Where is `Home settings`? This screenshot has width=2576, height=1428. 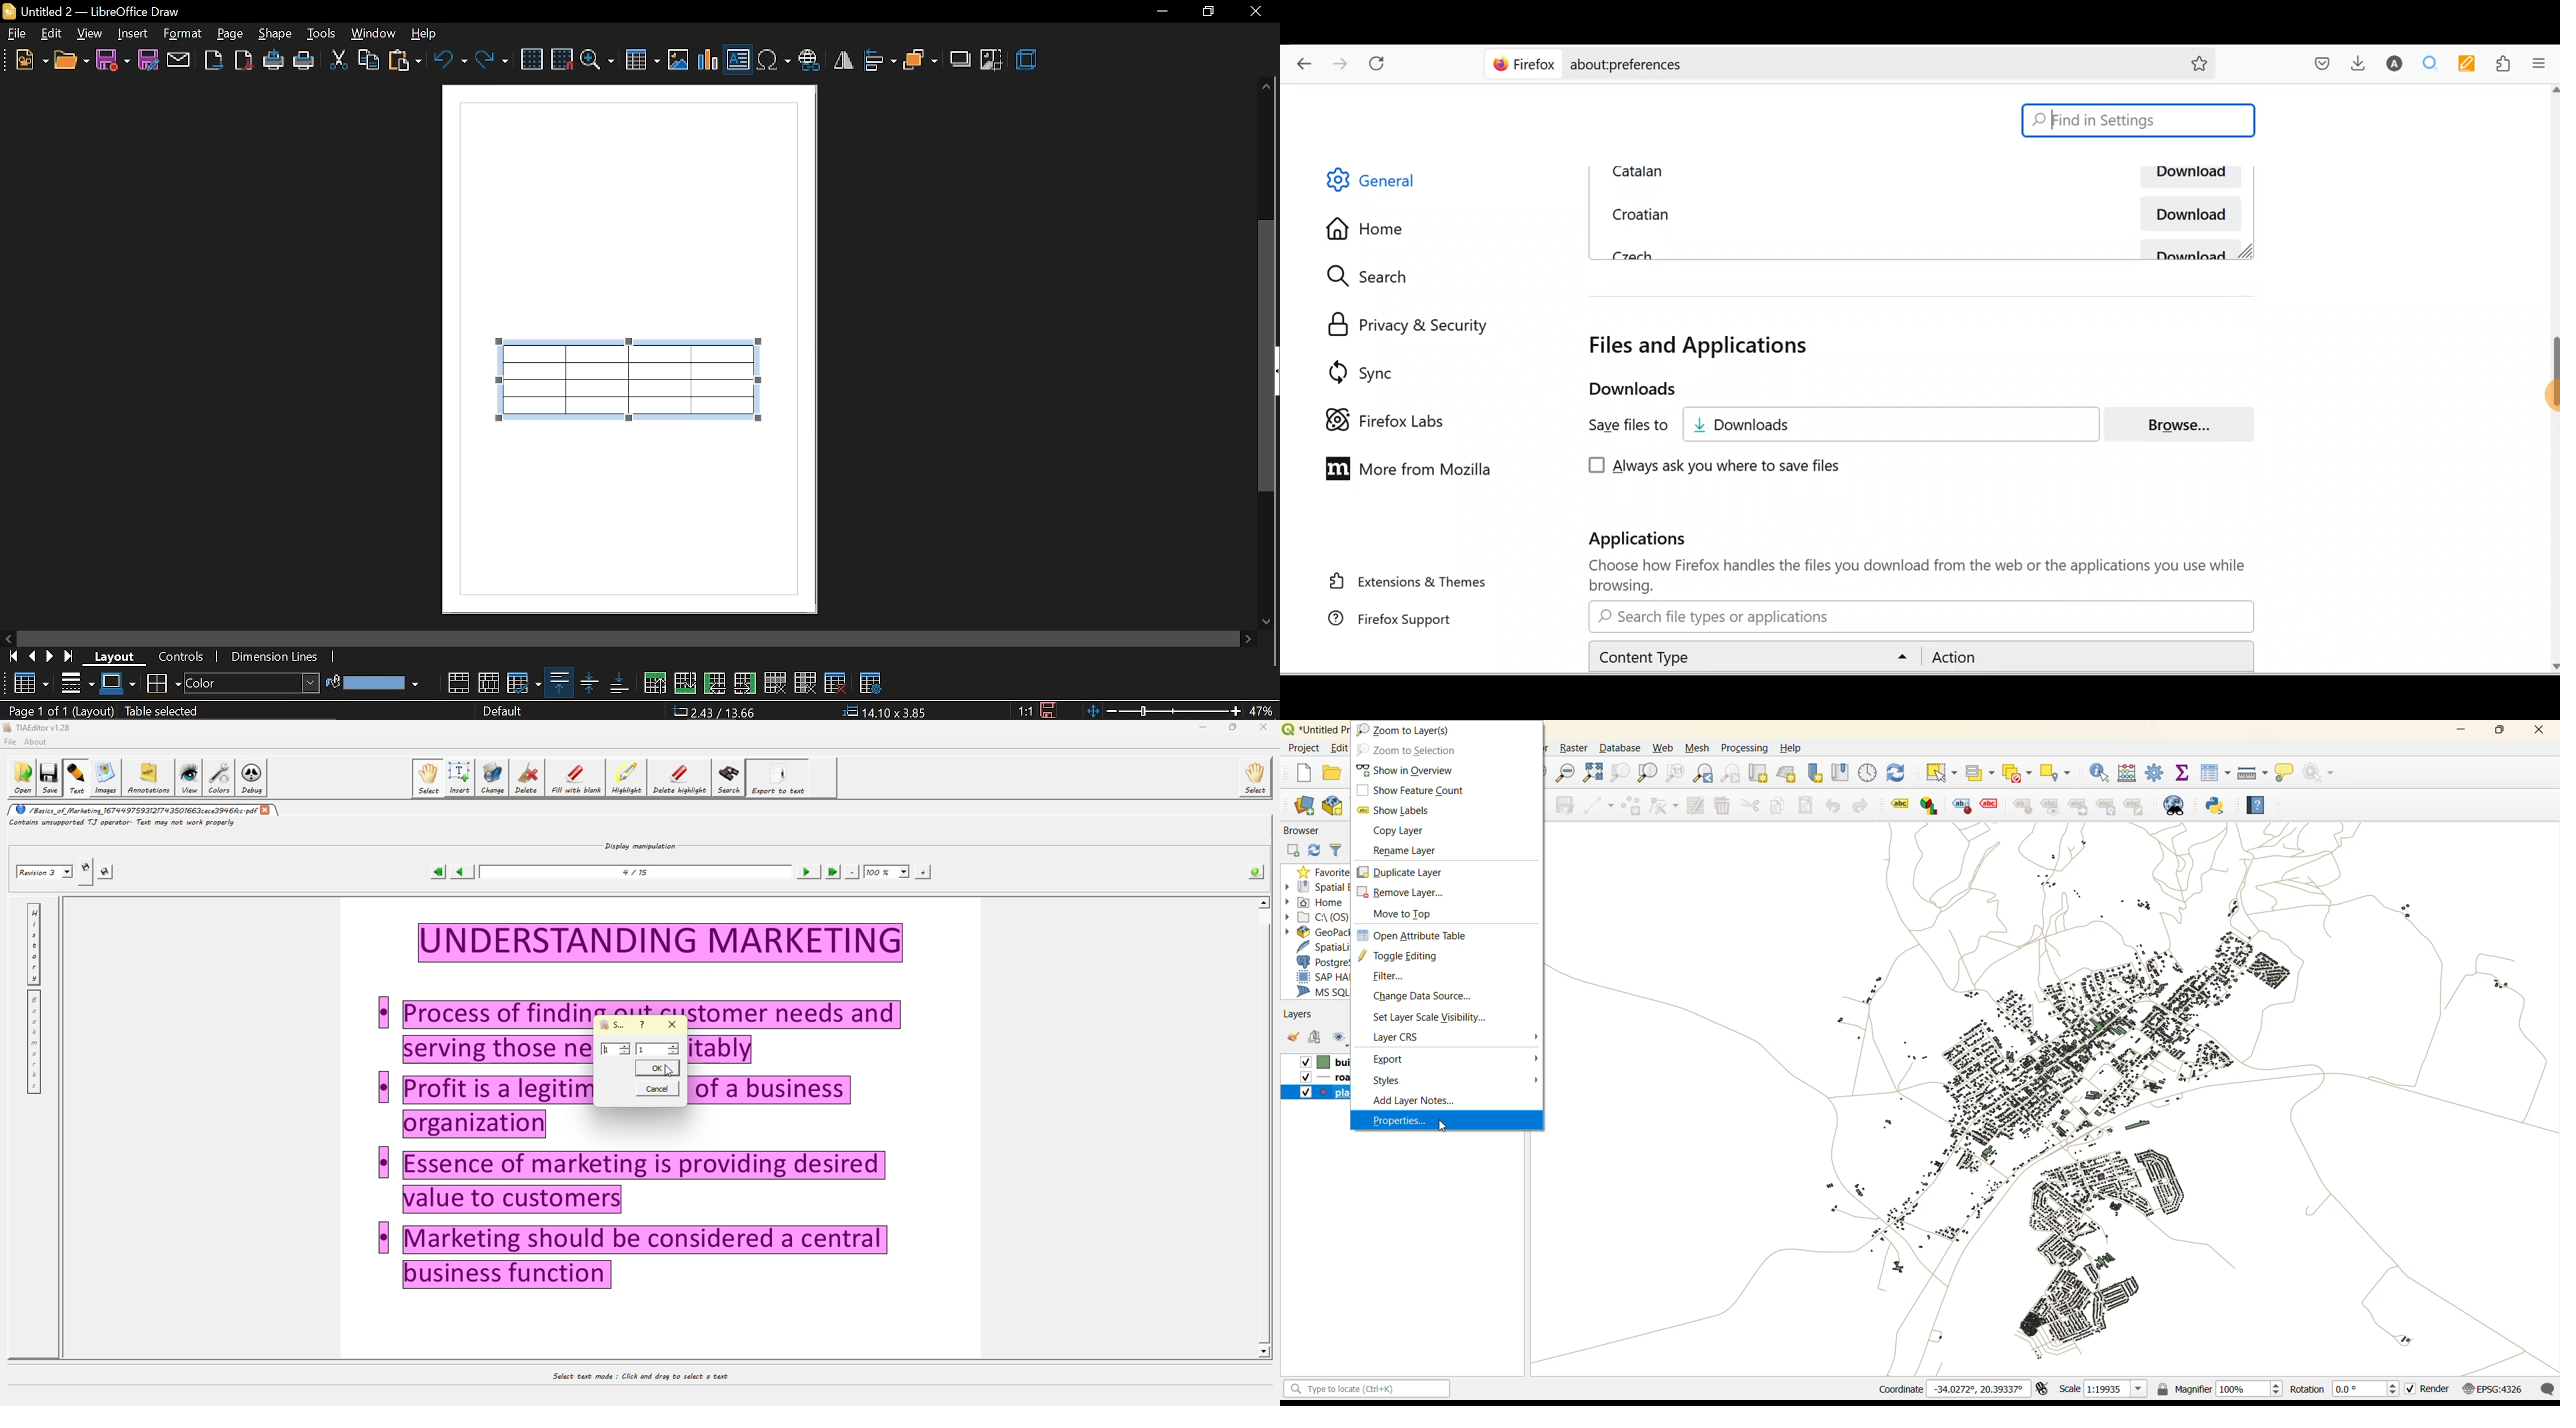
Home settings is located at coordinates (1366, 227).